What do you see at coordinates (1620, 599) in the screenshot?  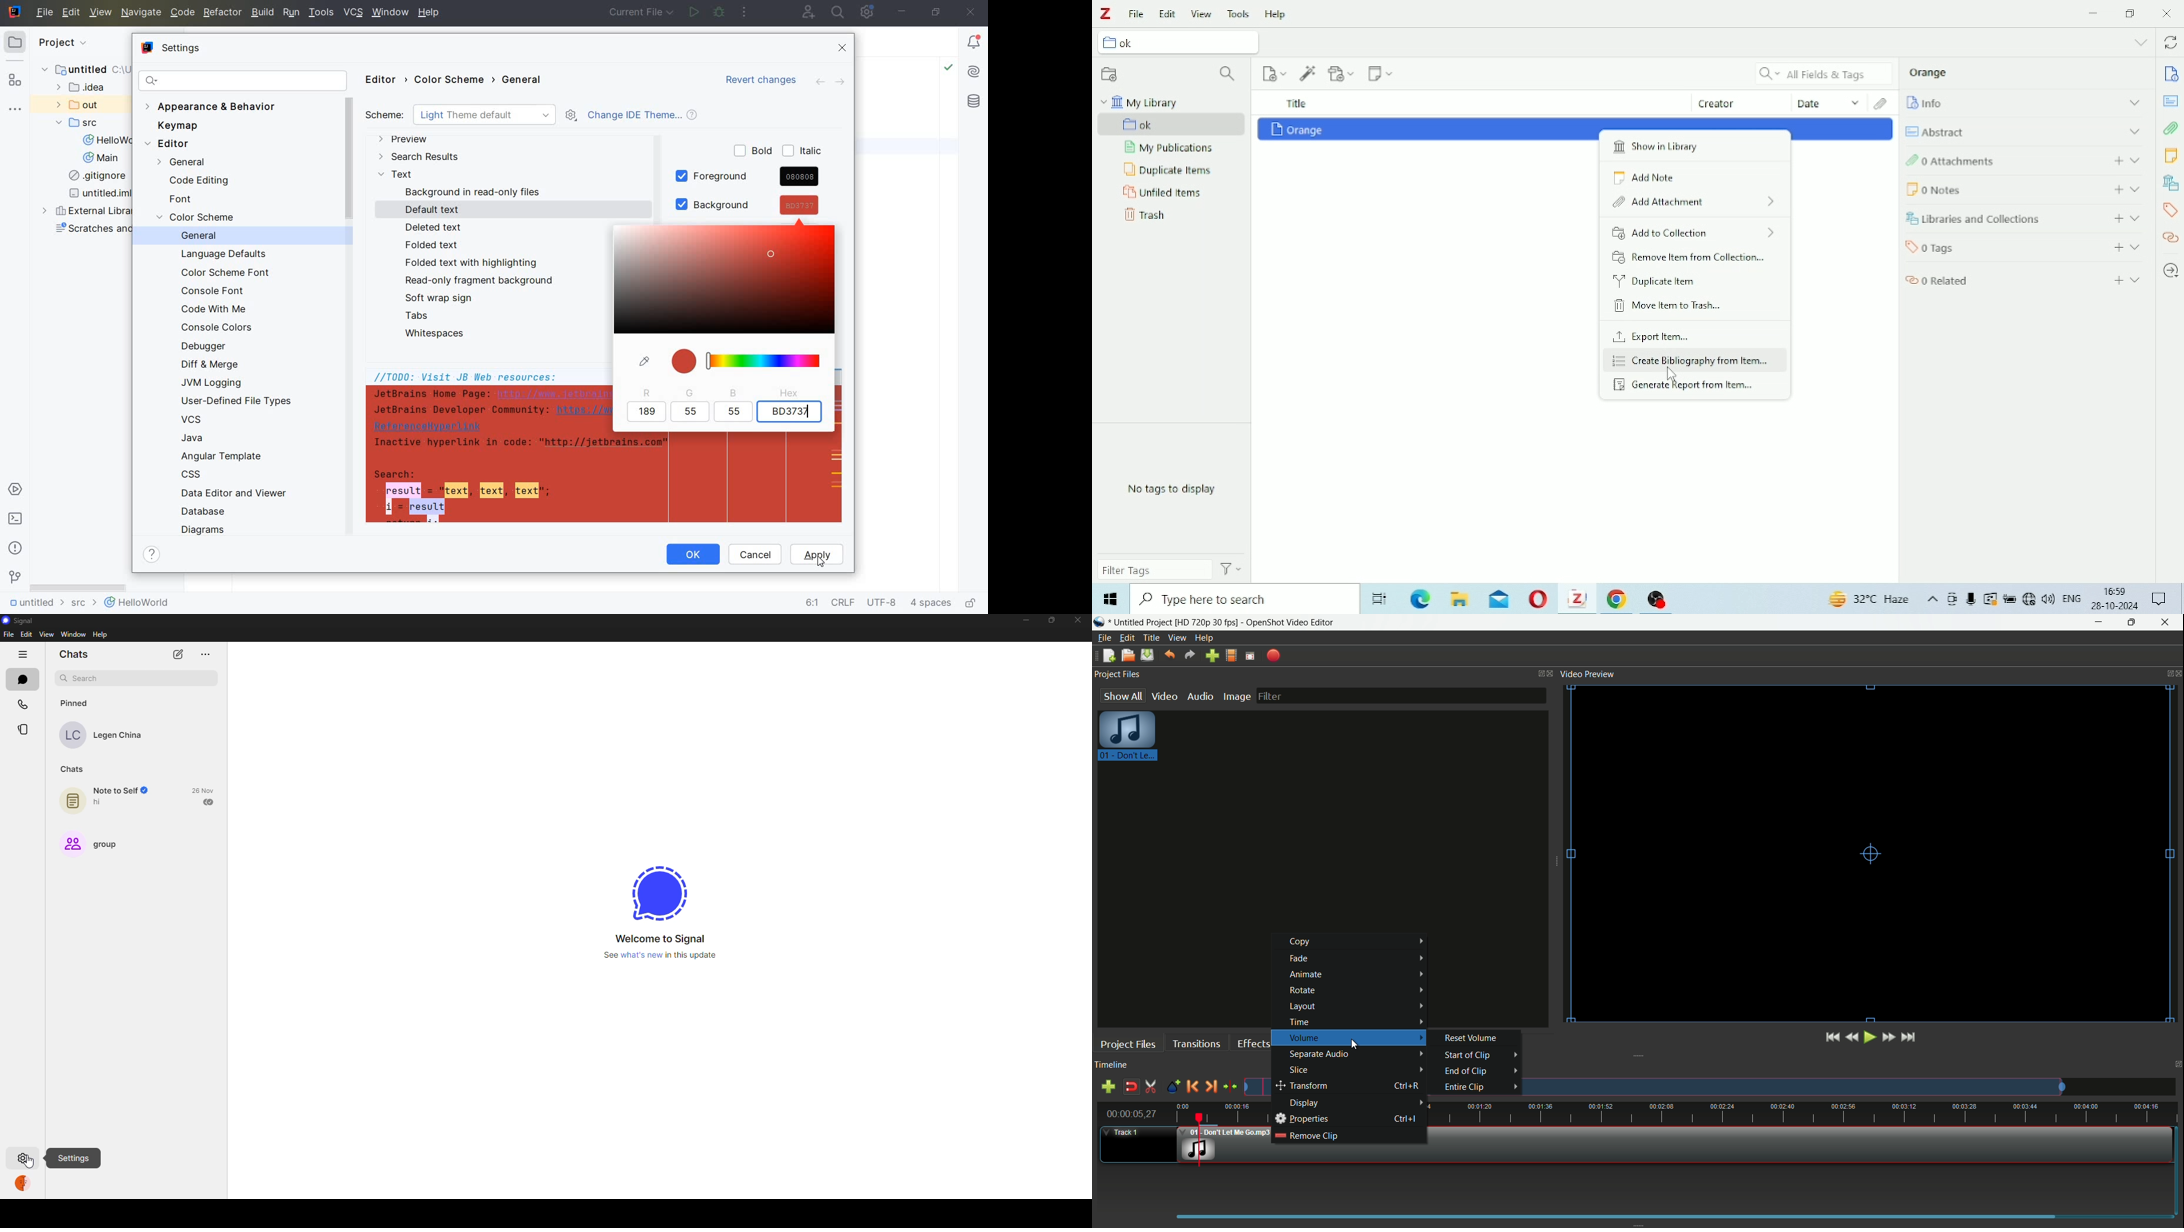 I see `Google Chrome` at bounding box center [1620, 599].